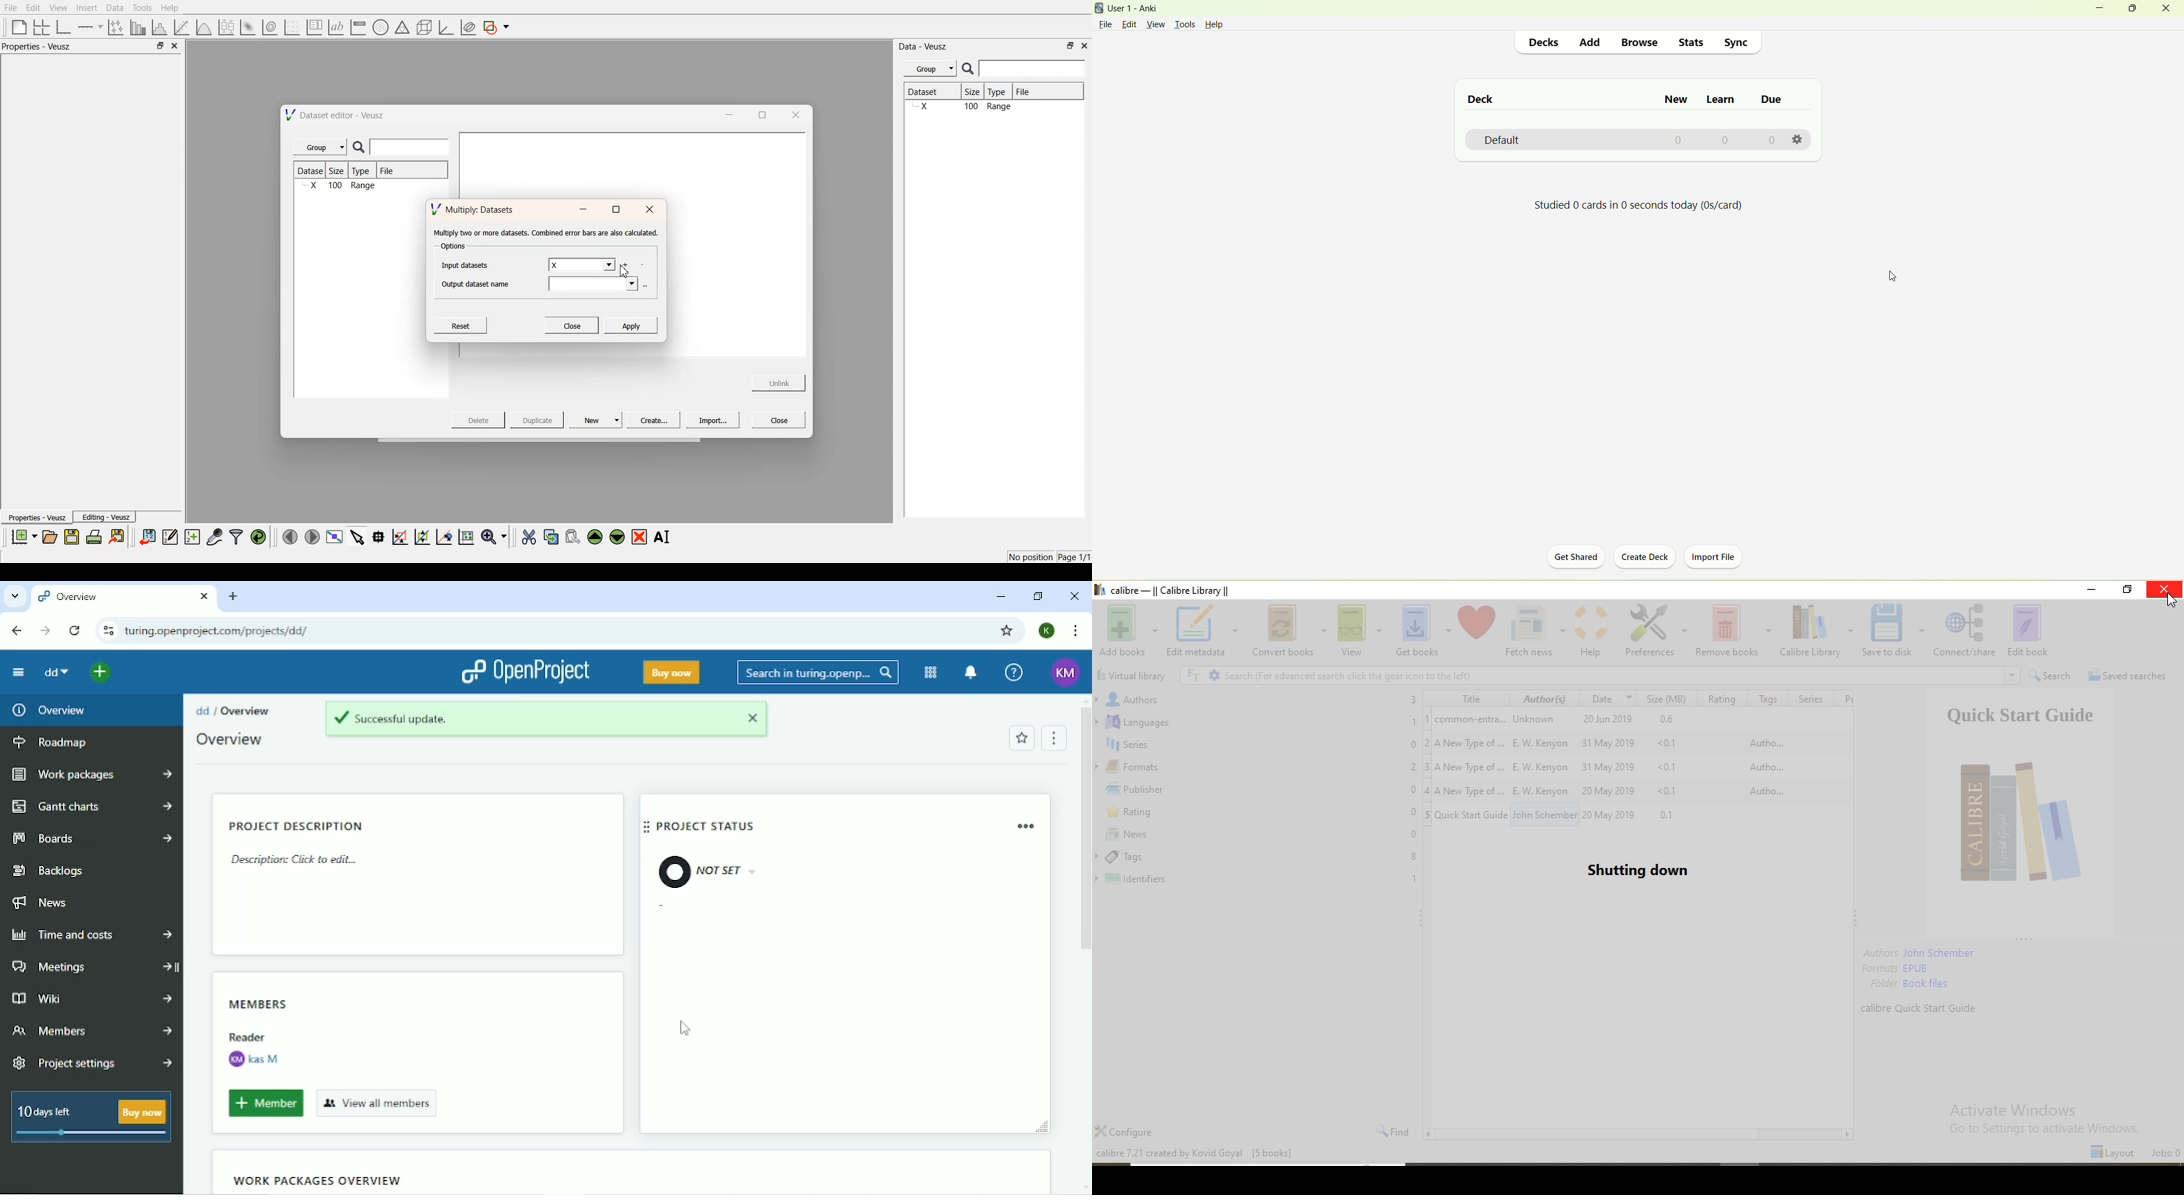 The height and width of the screenshot is (1204, 2184). What do you see at coordinates (1033, 69) in the screenshot?
I see `enter search field` at bounding box center [1033, 69].